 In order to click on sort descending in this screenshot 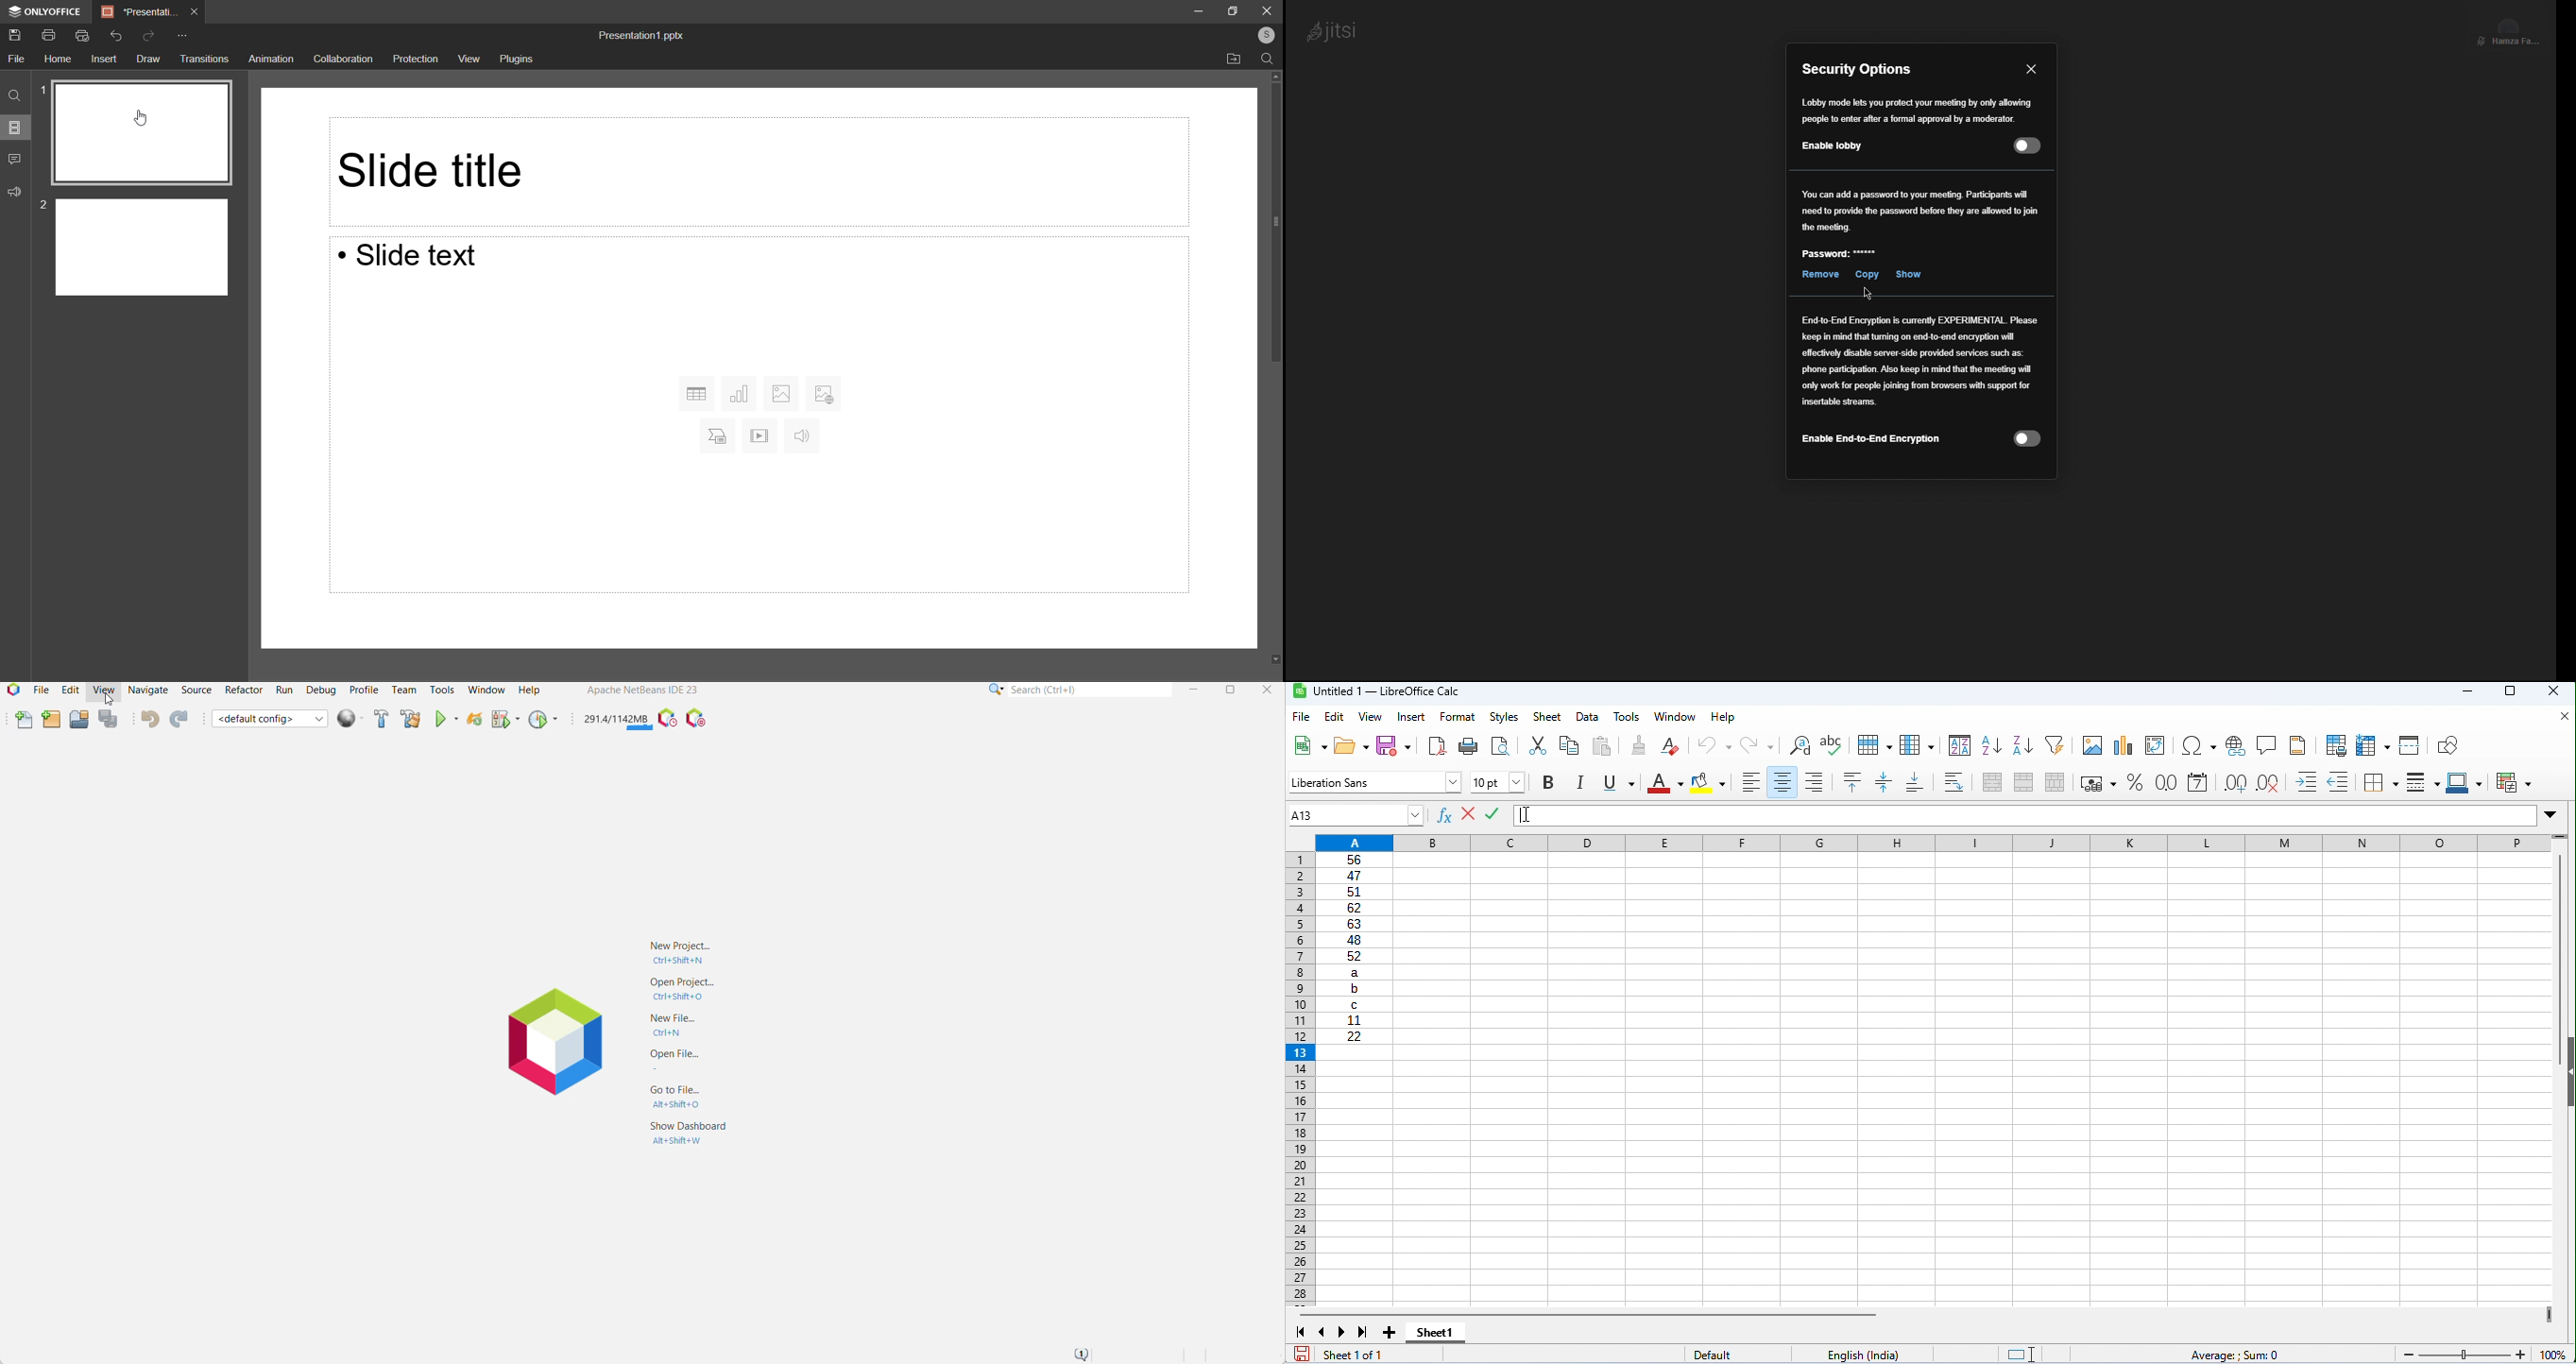, I will do `click(2021, 744)`.